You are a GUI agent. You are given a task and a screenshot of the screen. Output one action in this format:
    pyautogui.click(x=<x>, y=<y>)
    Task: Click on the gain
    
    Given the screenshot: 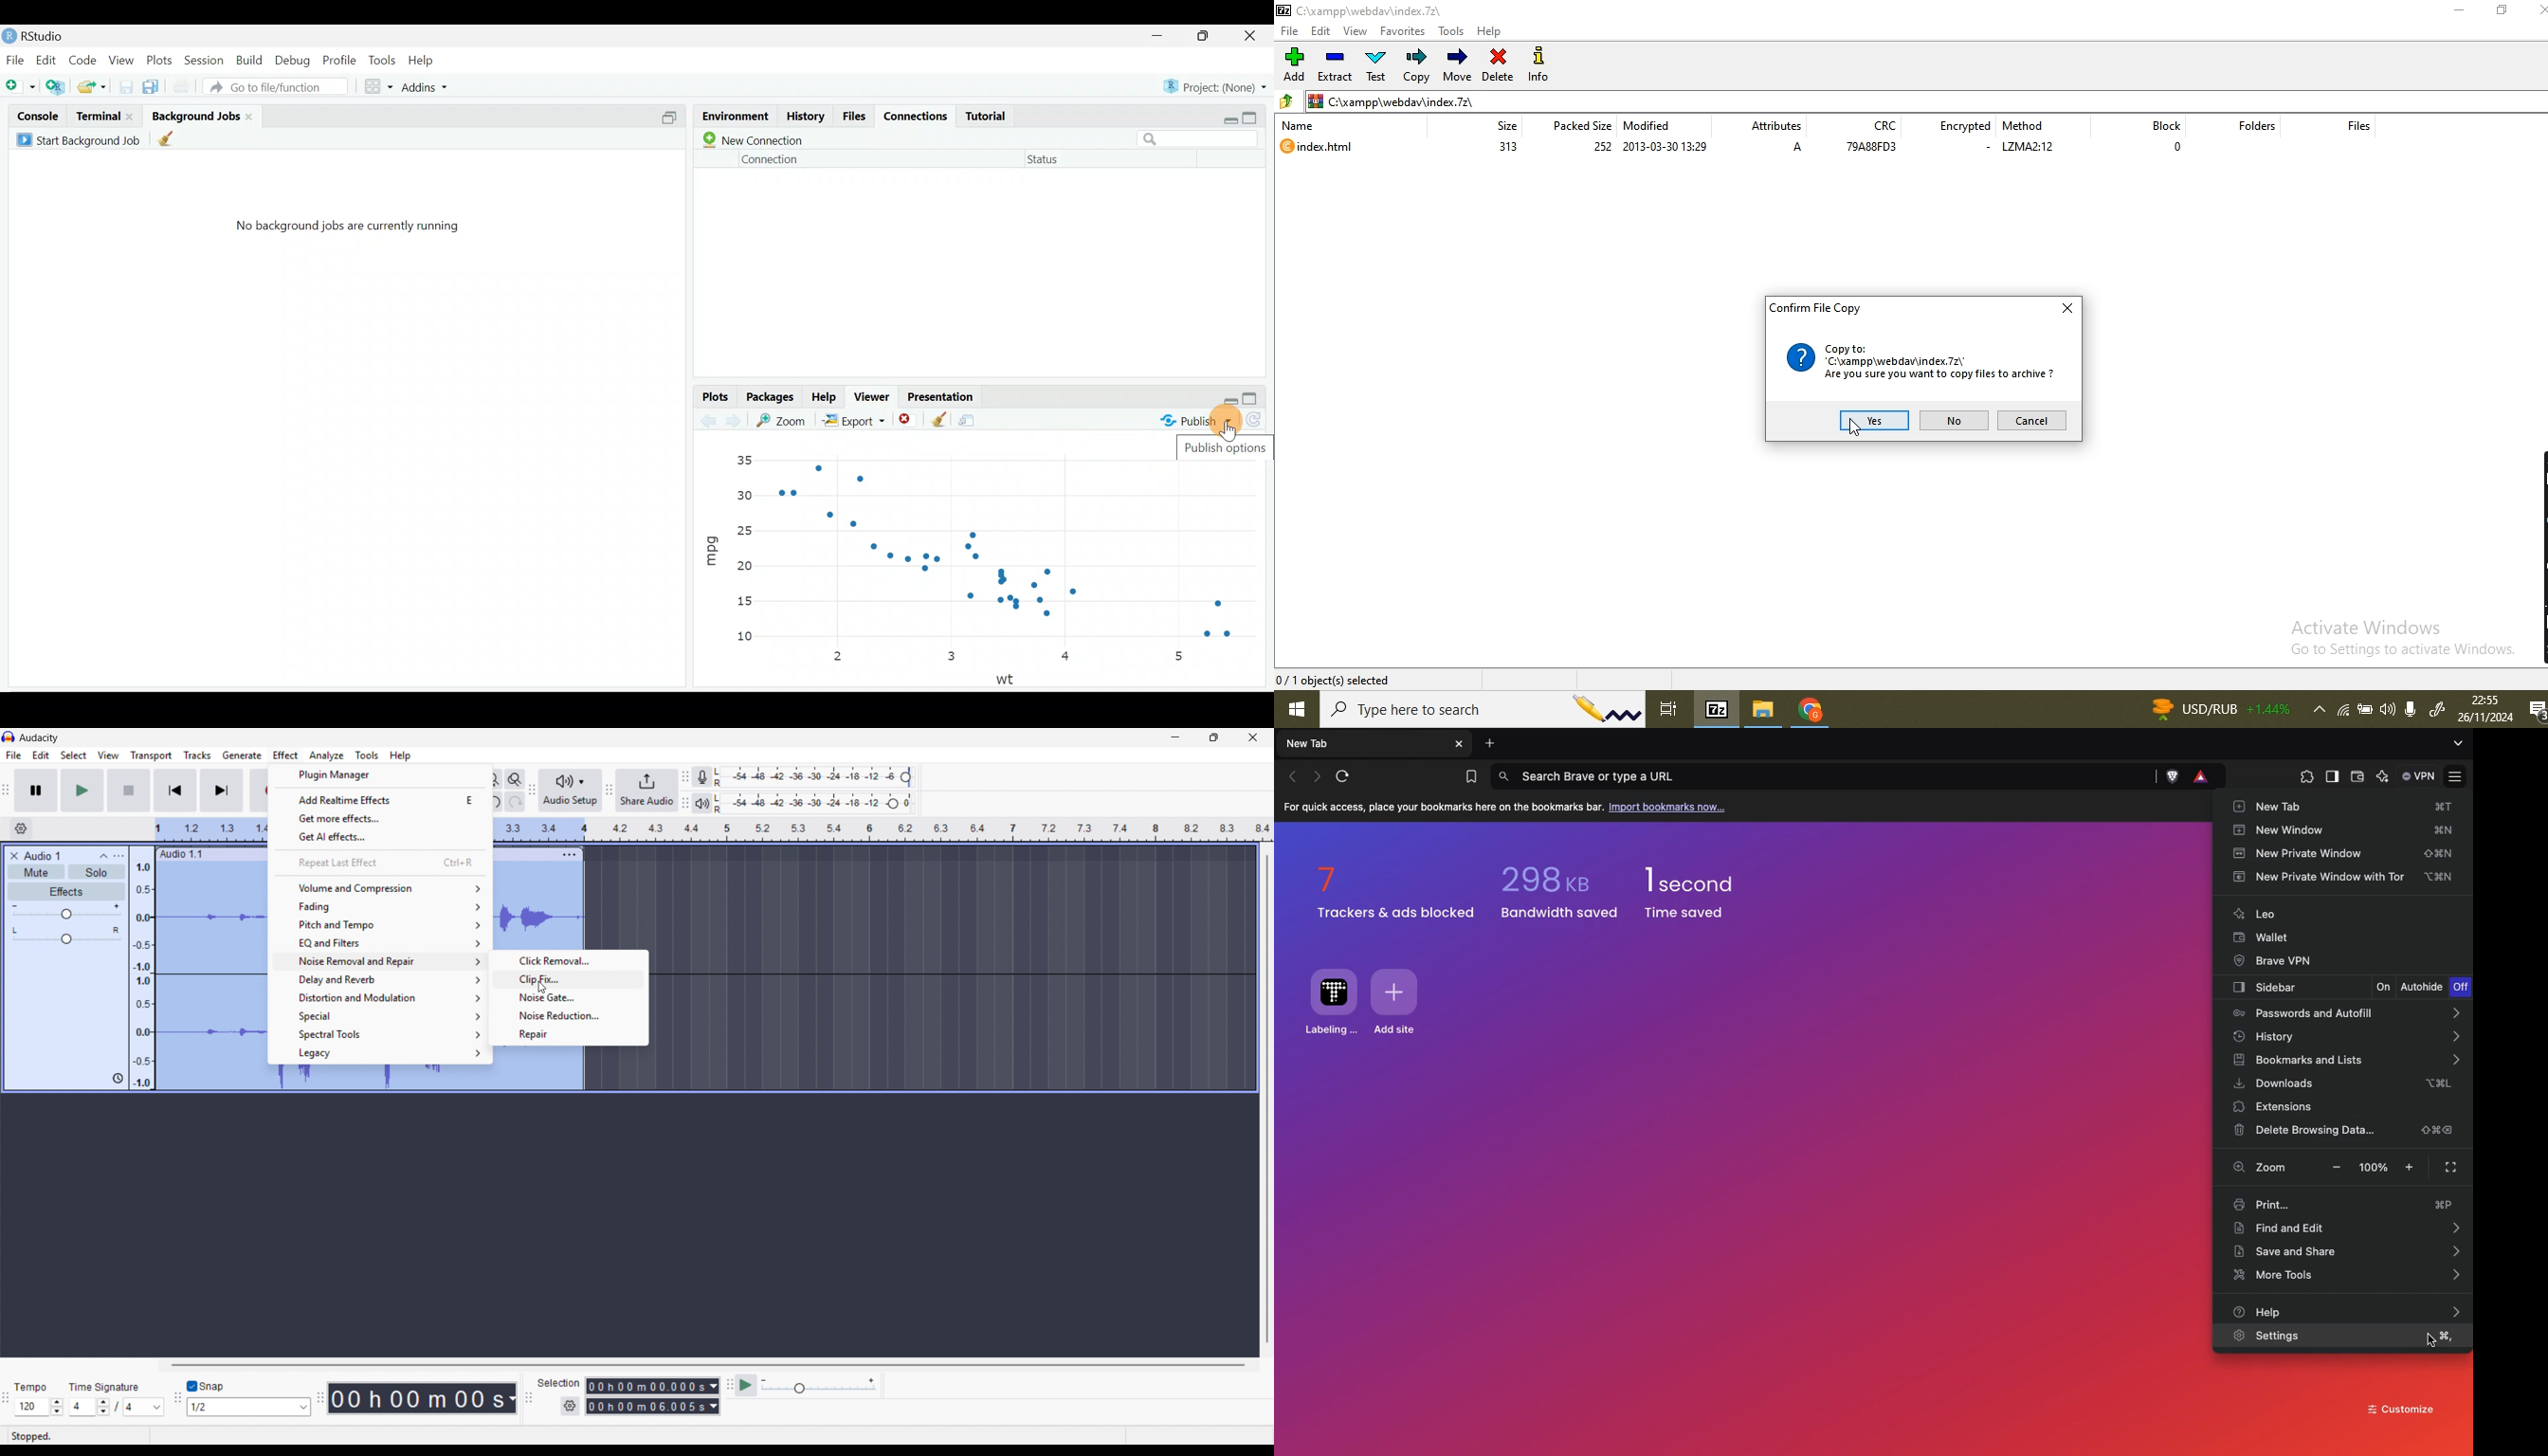 What is the action you would take?
    pyautogui.click(x=67, y=914)
    